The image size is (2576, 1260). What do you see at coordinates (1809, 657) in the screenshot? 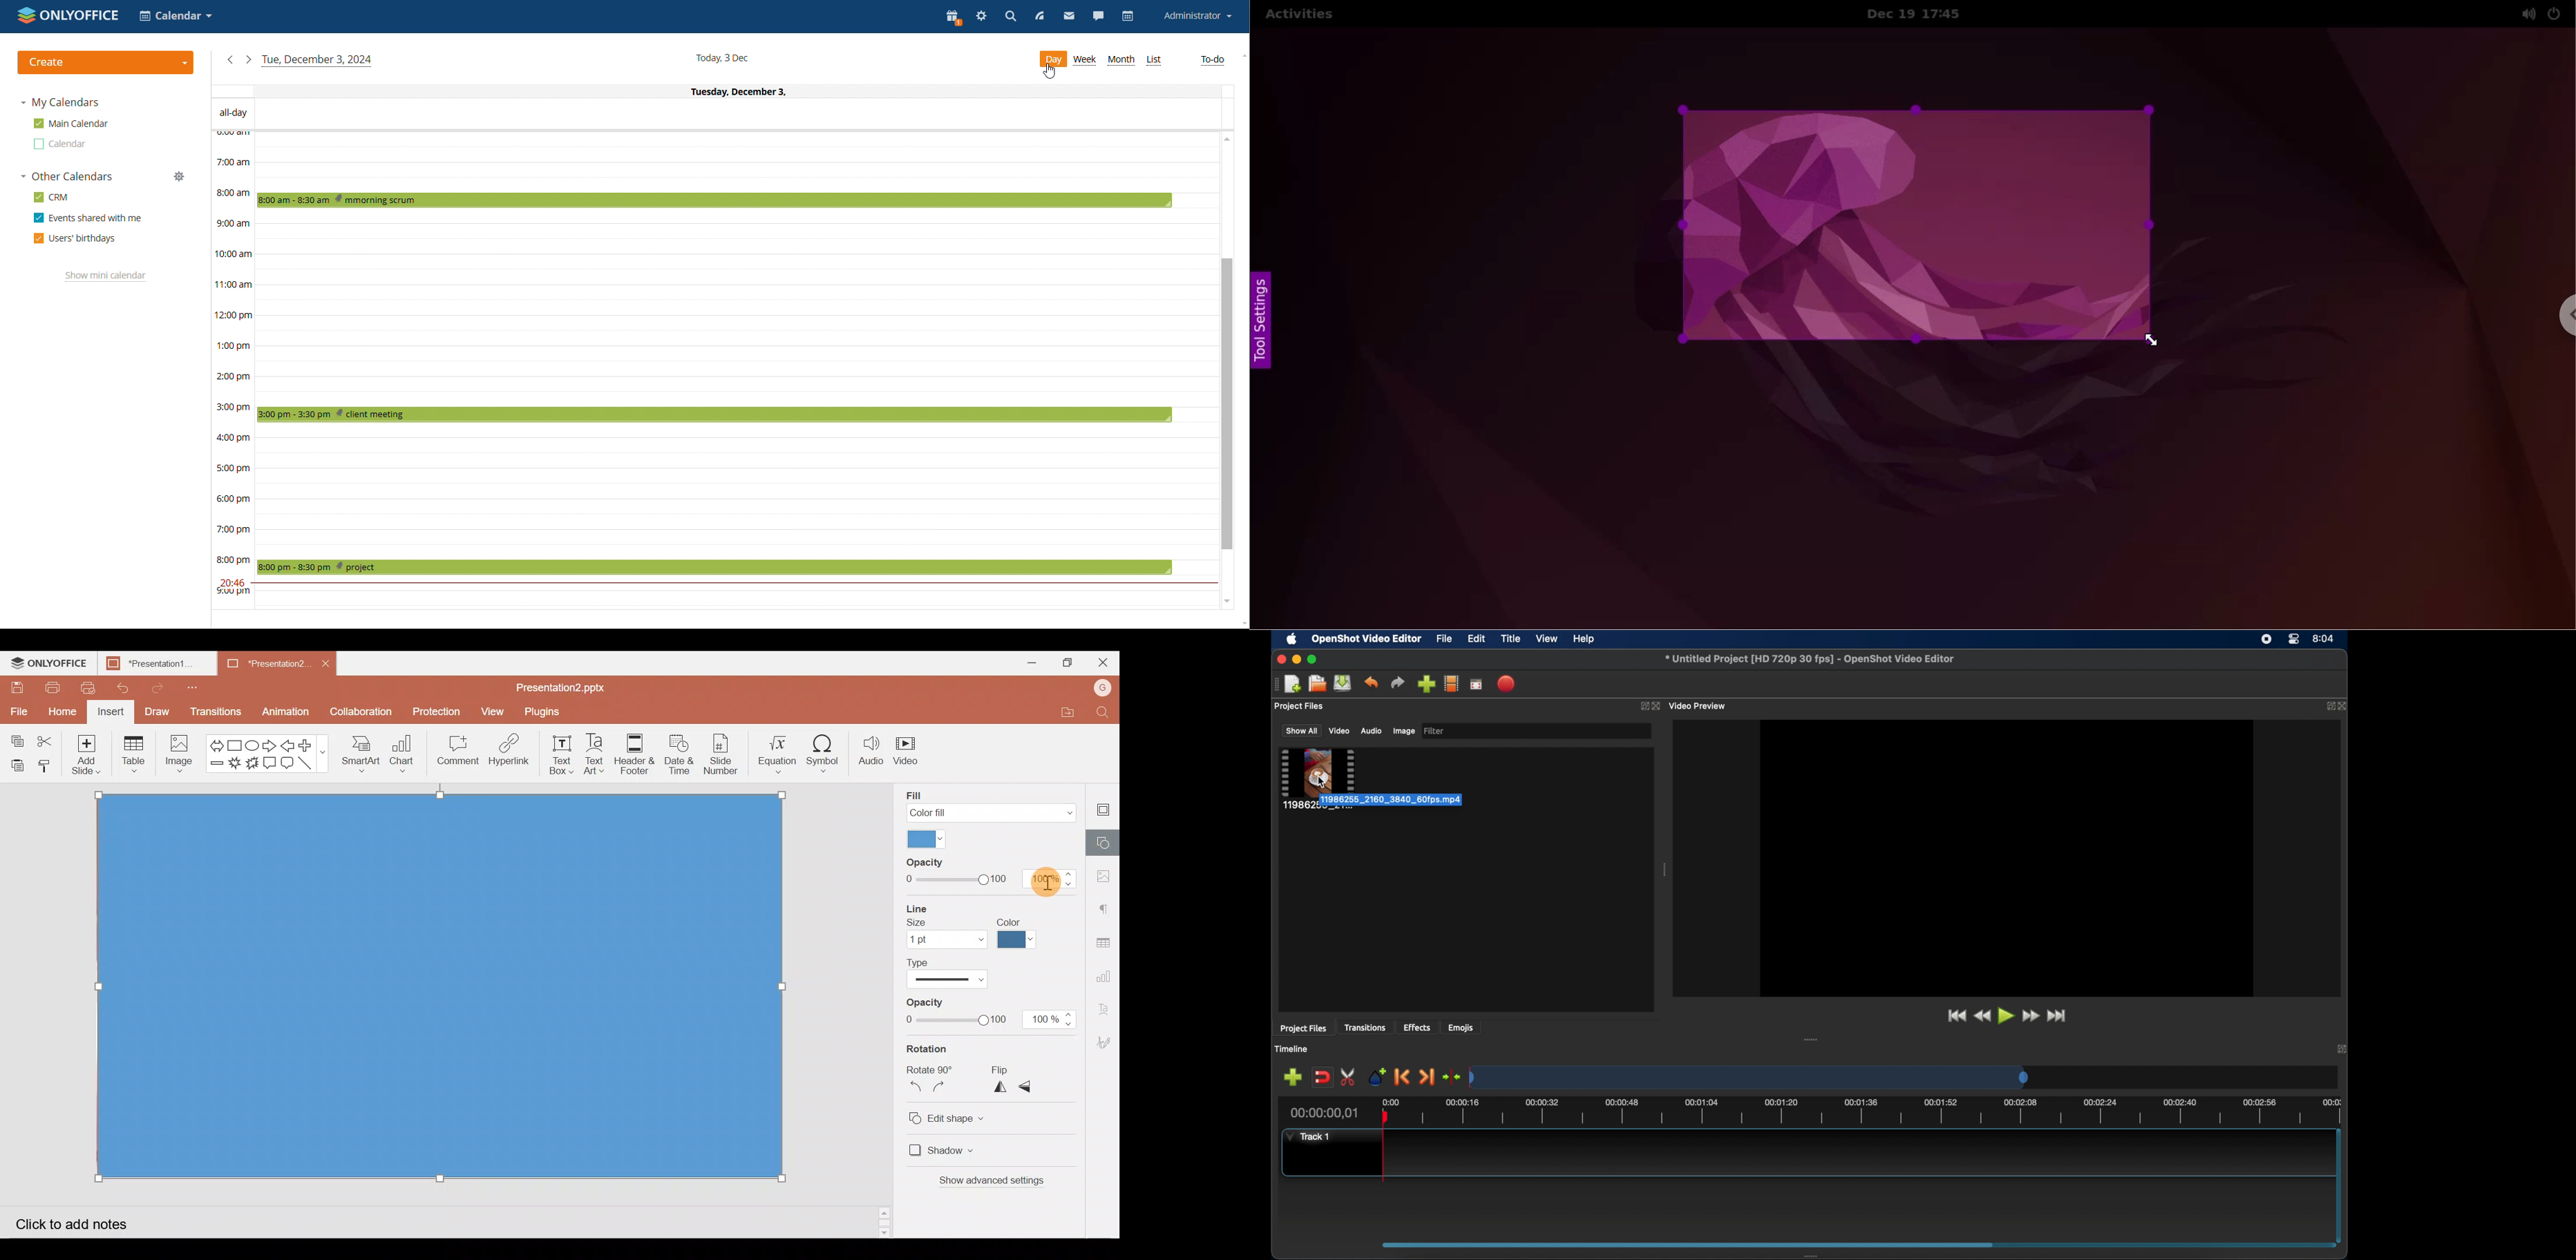
I see `file name` at bounding box center [1809, 657].